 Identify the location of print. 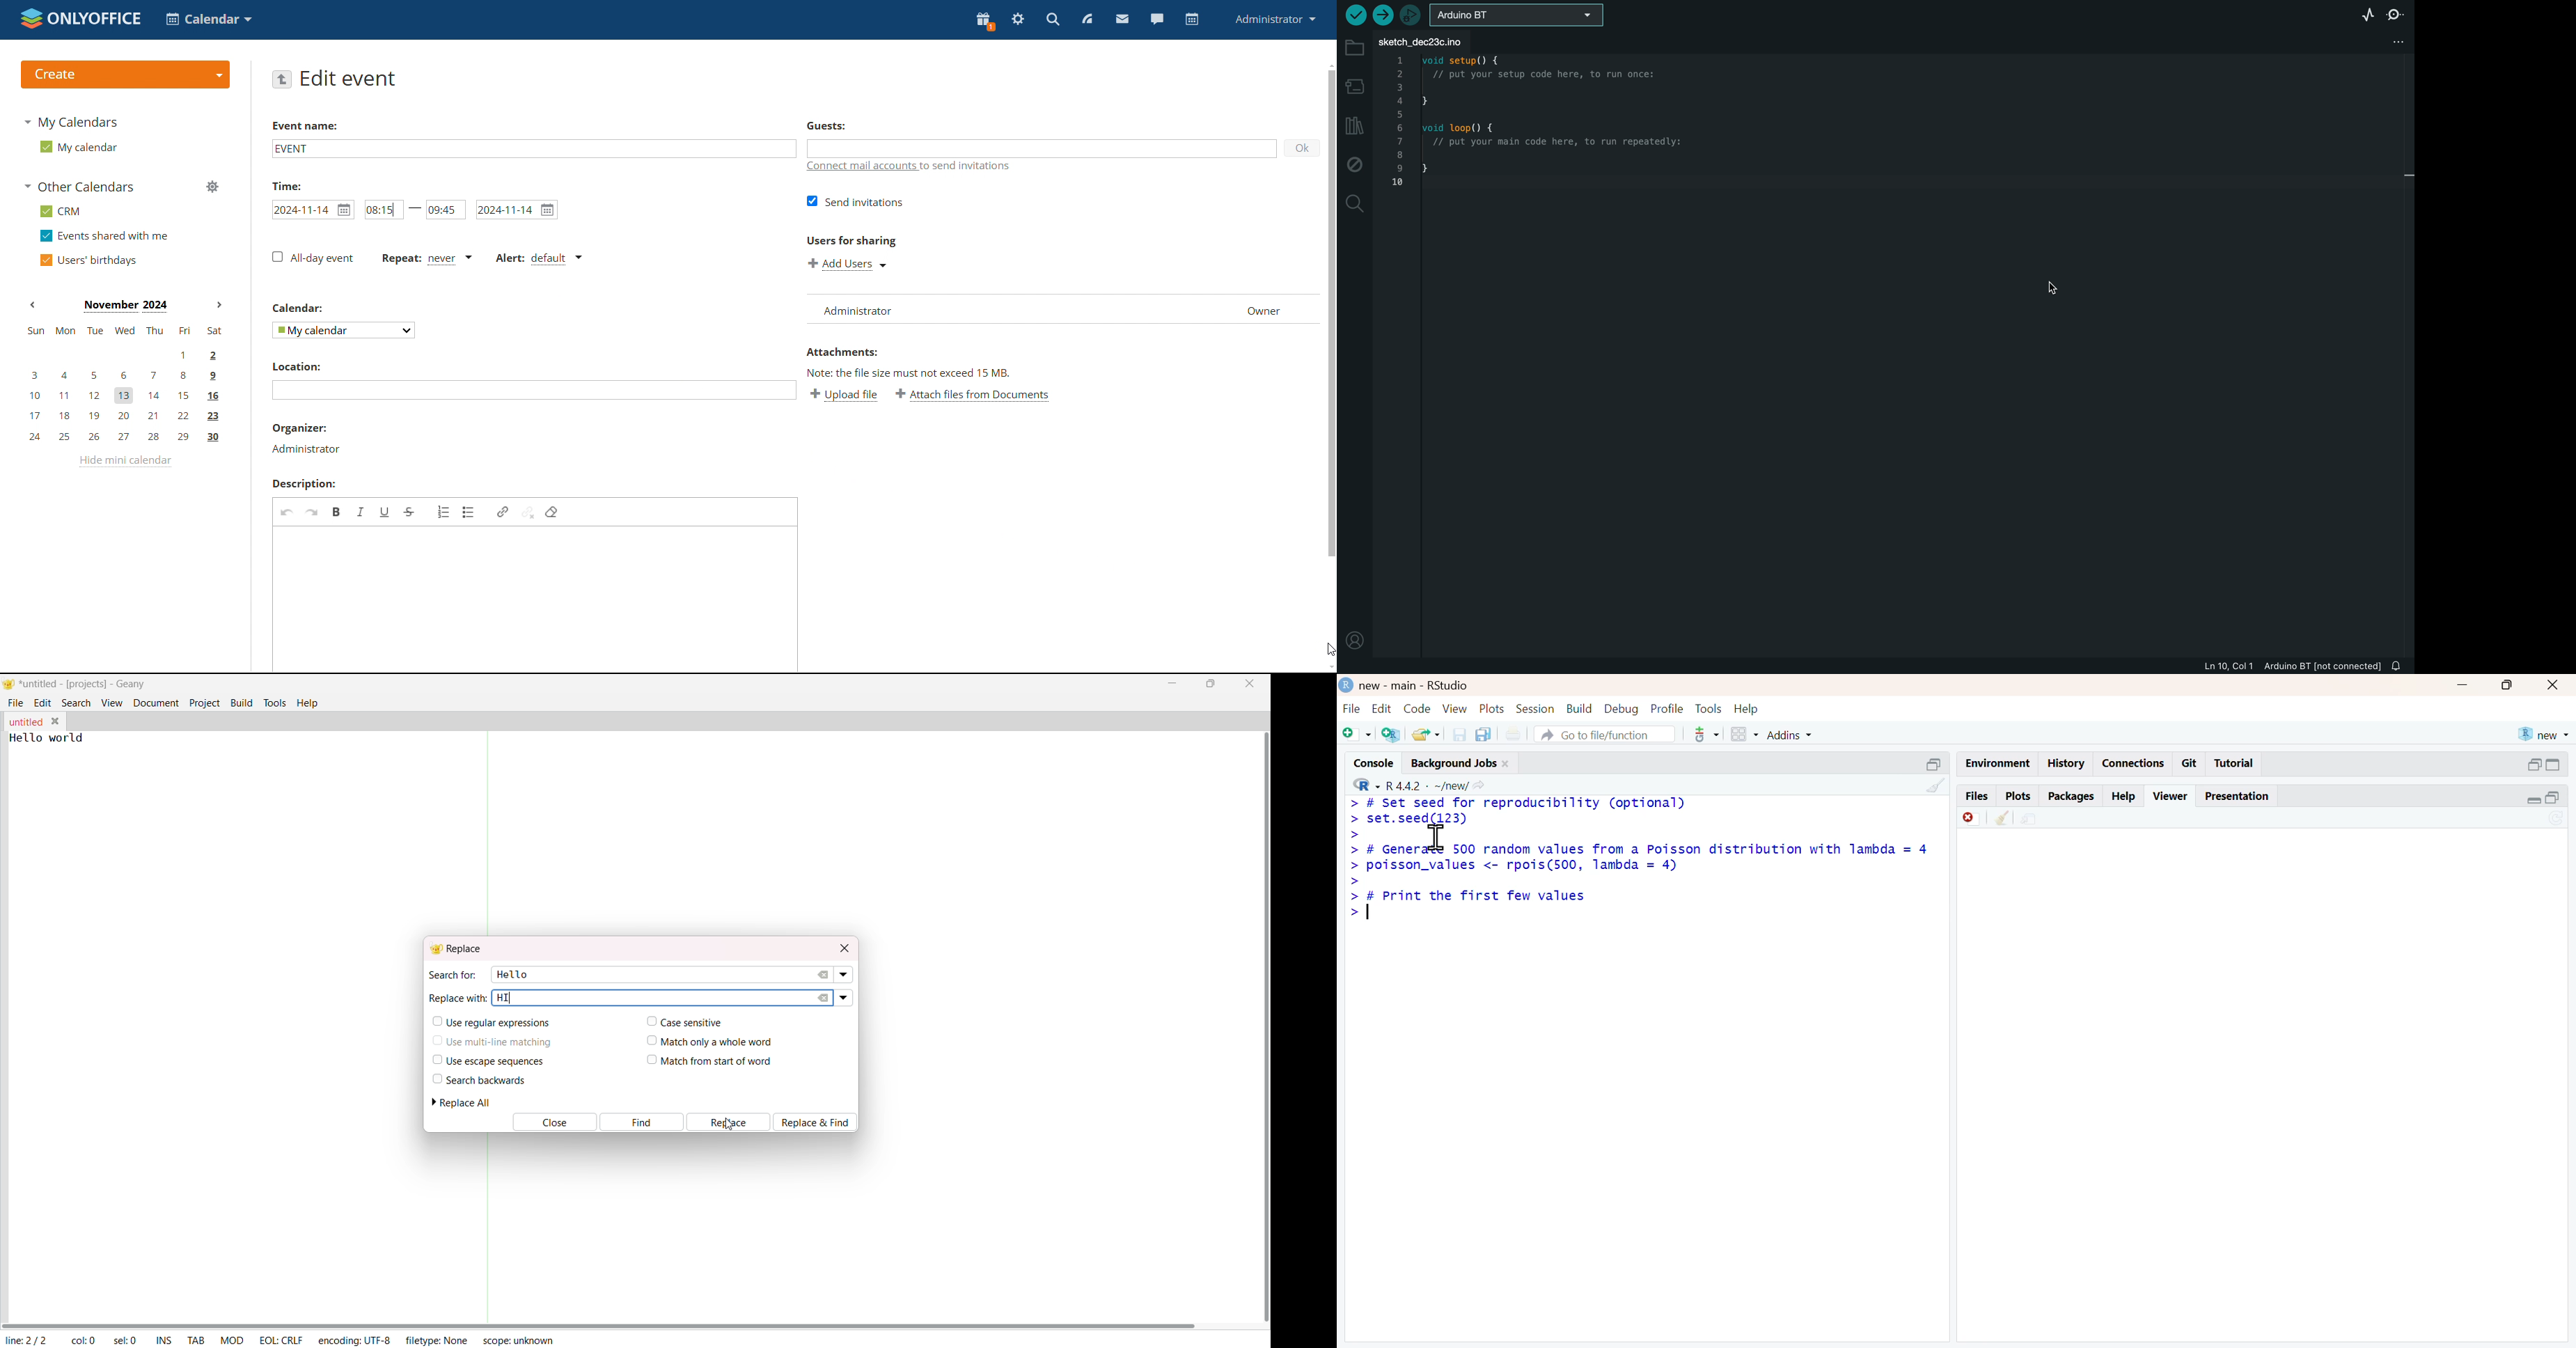
(1514, 732).